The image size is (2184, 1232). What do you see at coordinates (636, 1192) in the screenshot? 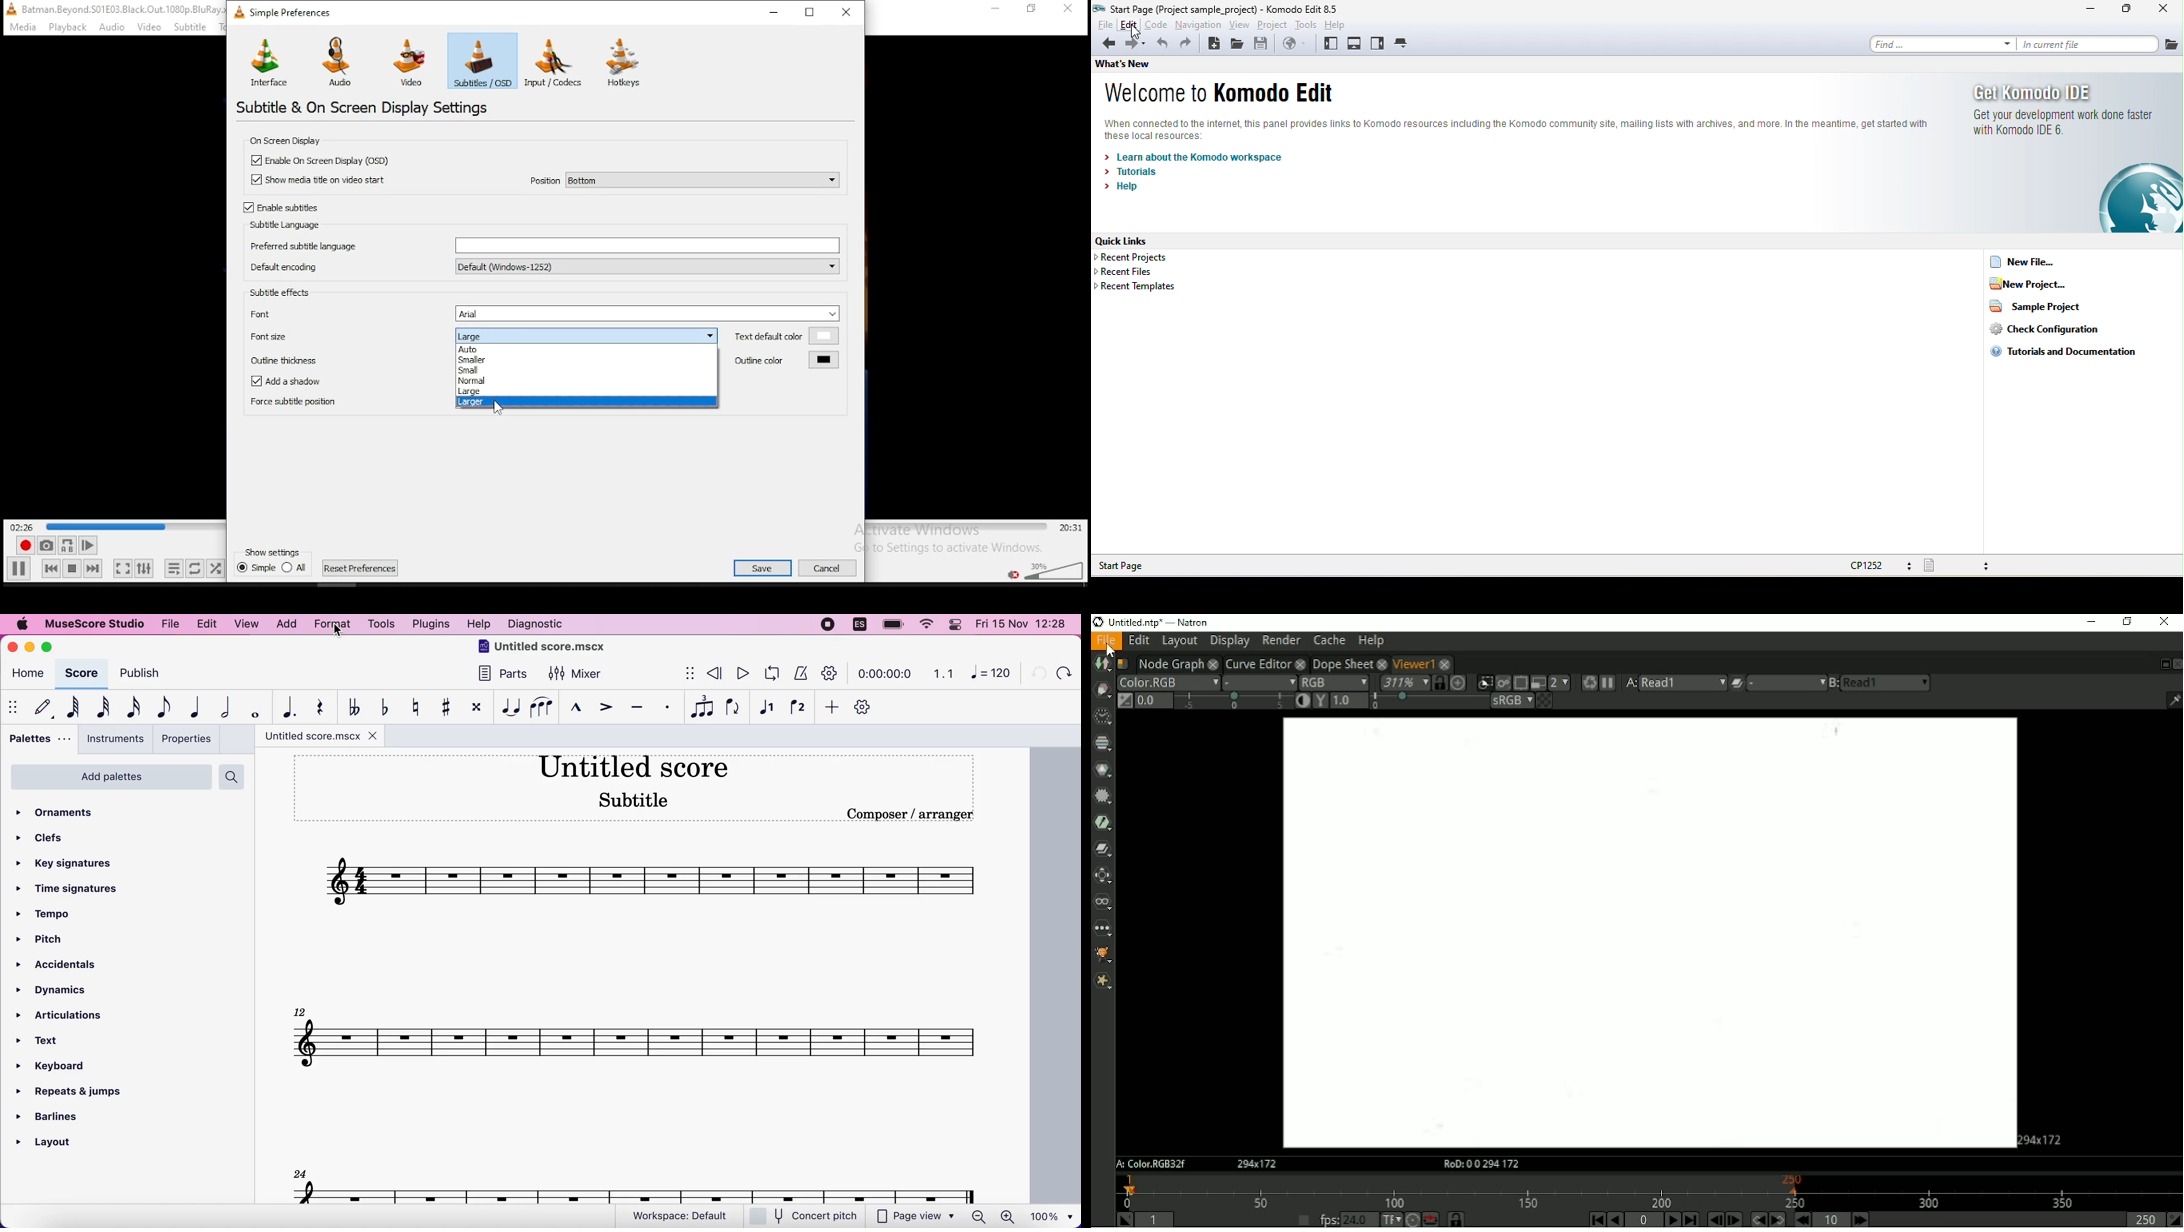
I see `score` at bounding box center [636, 1192].